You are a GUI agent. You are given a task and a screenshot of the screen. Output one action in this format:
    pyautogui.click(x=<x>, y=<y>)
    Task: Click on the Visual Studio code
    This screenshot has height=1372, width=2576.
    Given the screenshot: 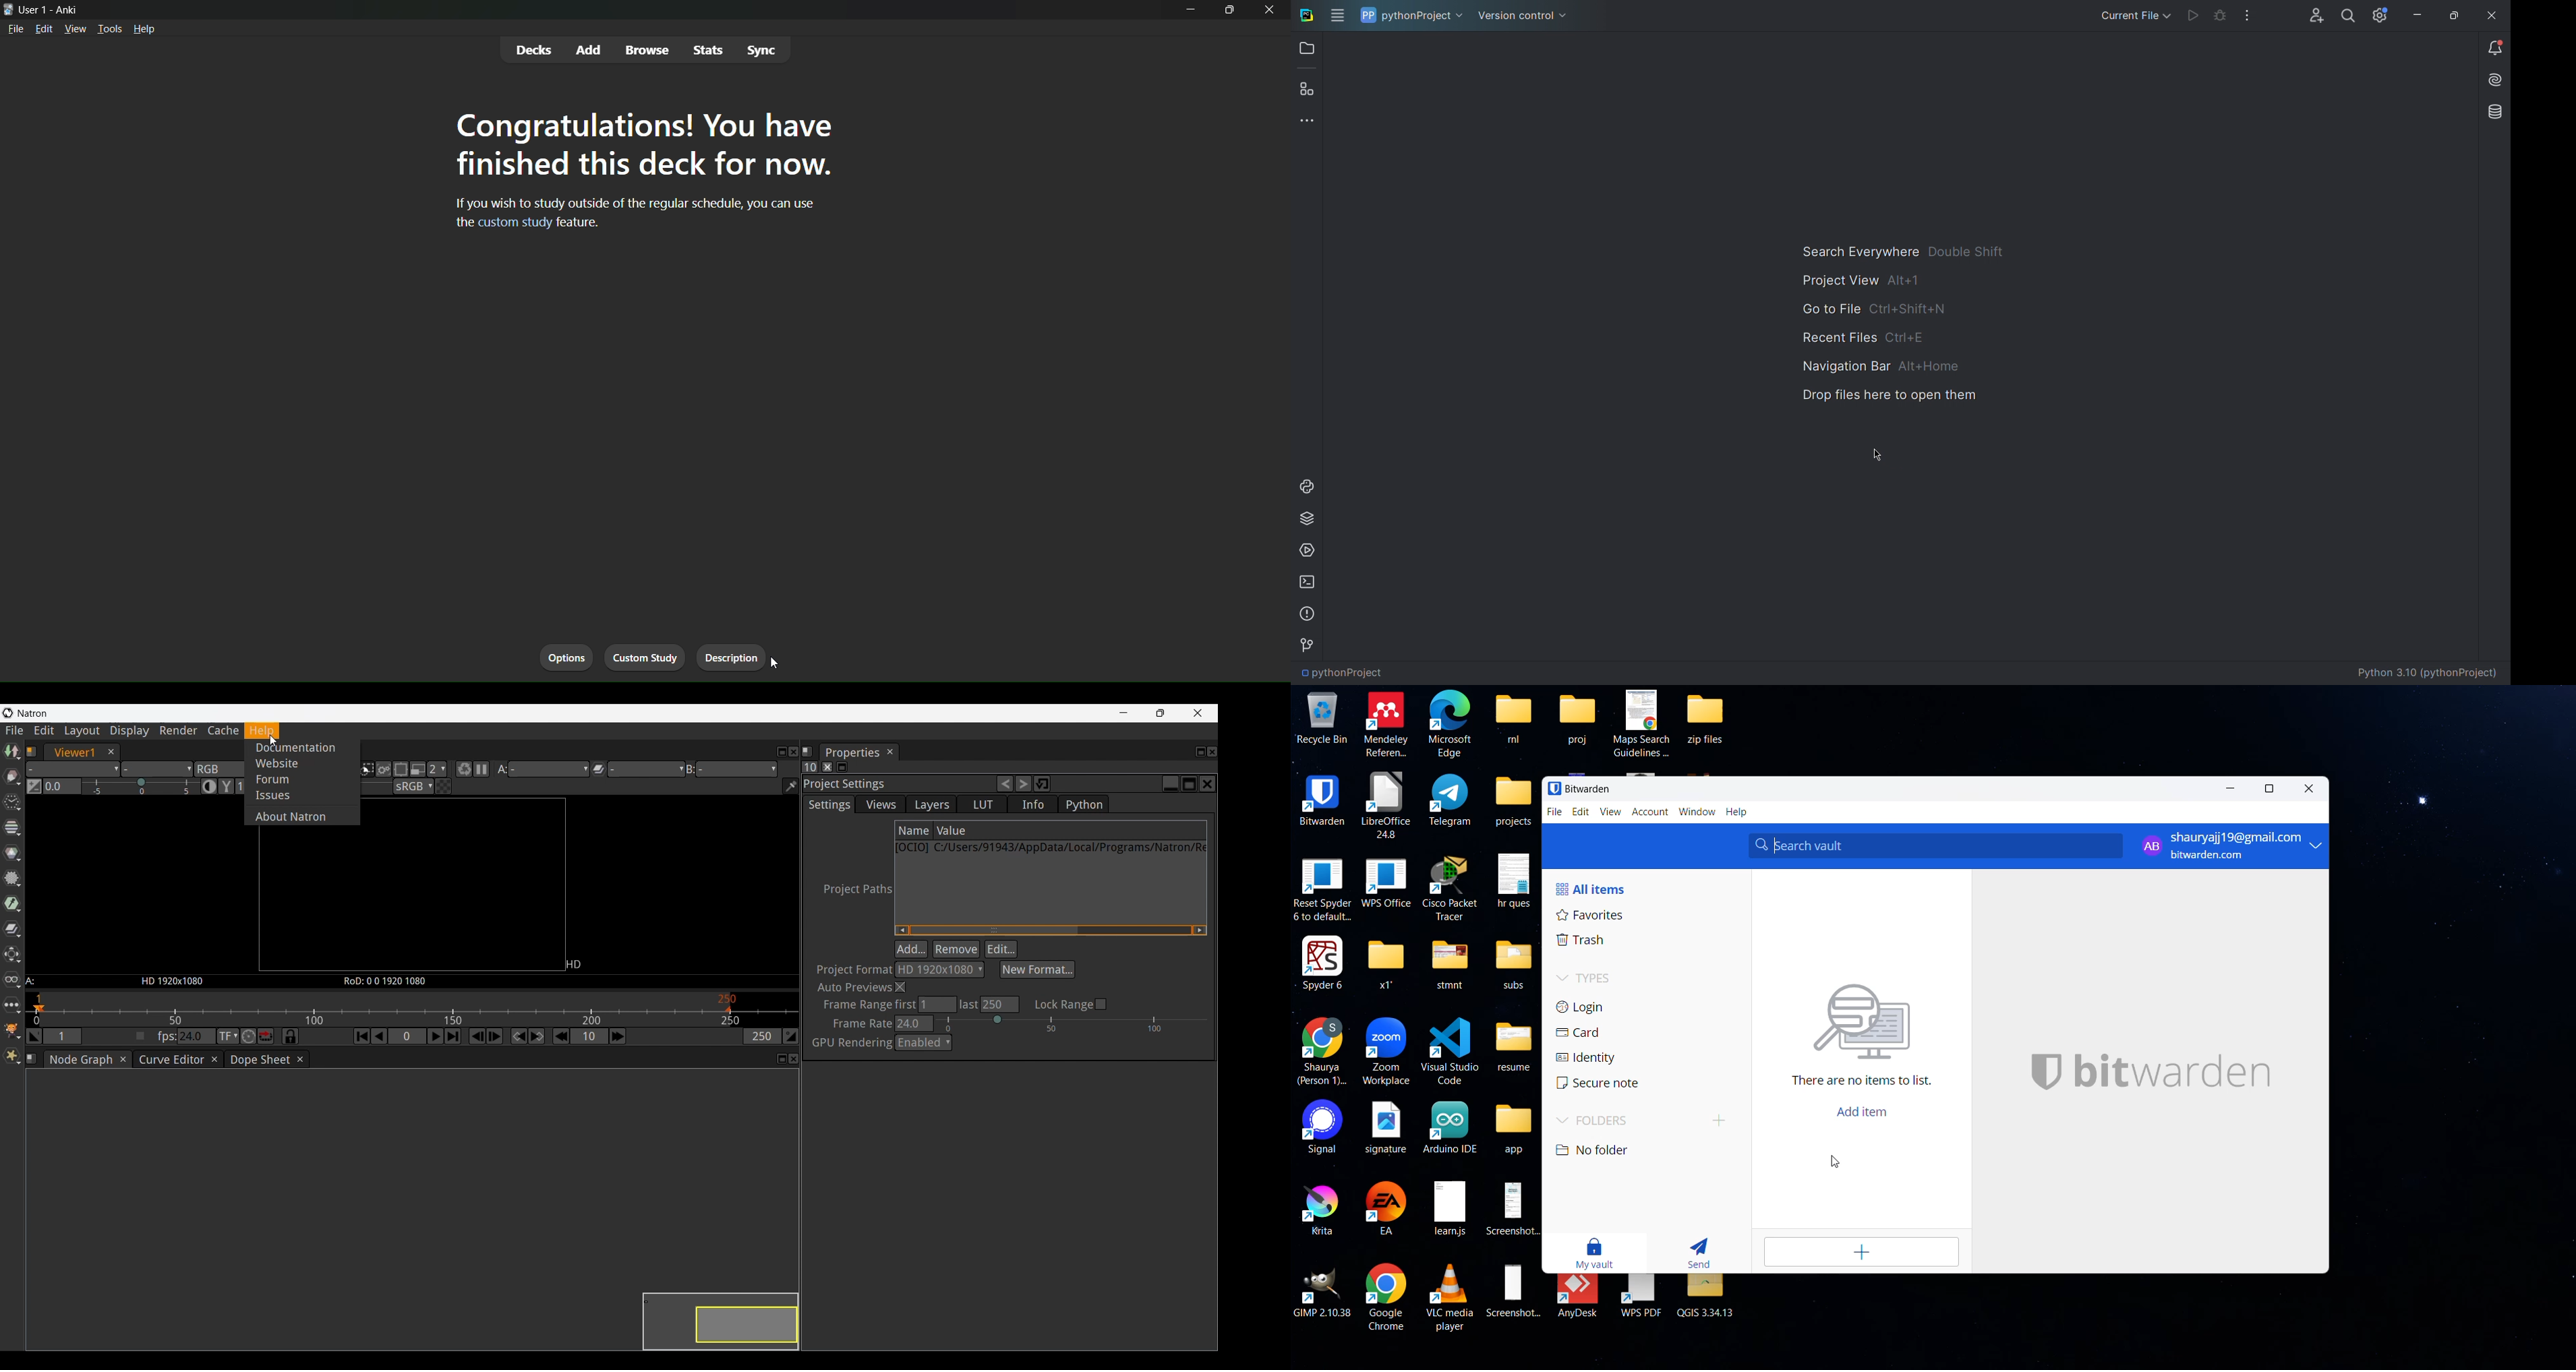 What is the action you would take?
    pyautogui.click(x=1449, y=1048)
    